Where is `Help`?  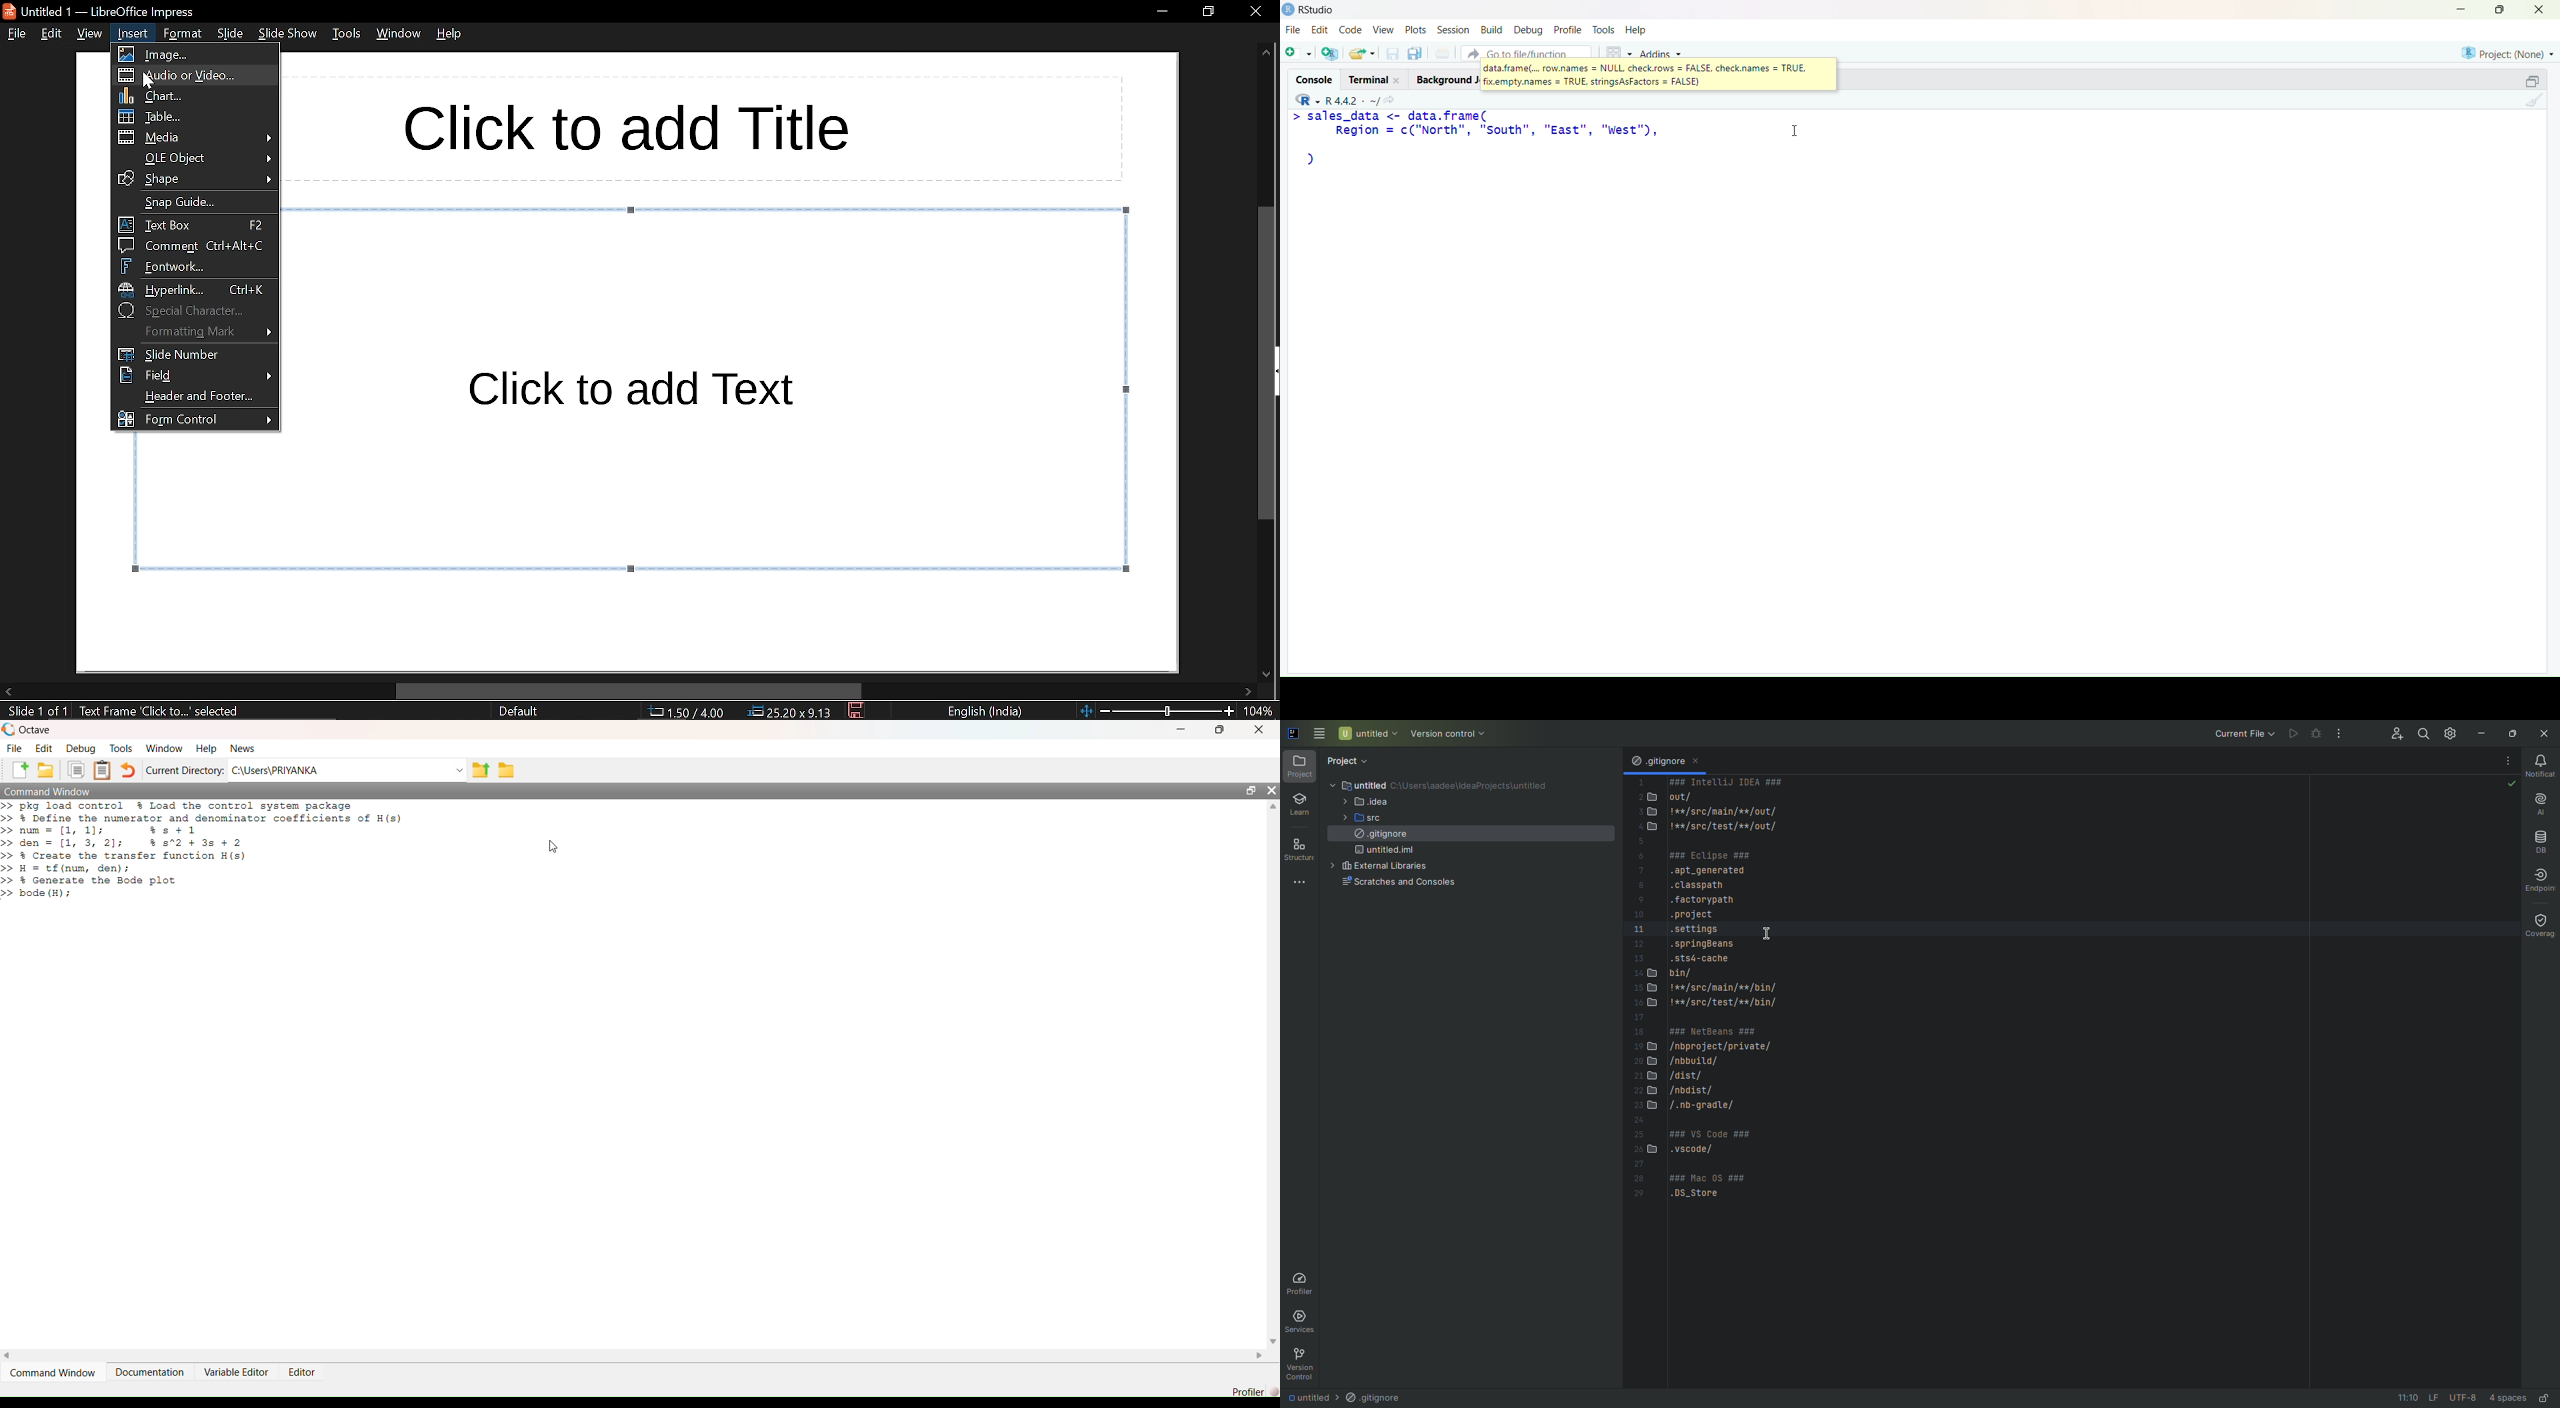 Help is located at coordinates (1638, 31).